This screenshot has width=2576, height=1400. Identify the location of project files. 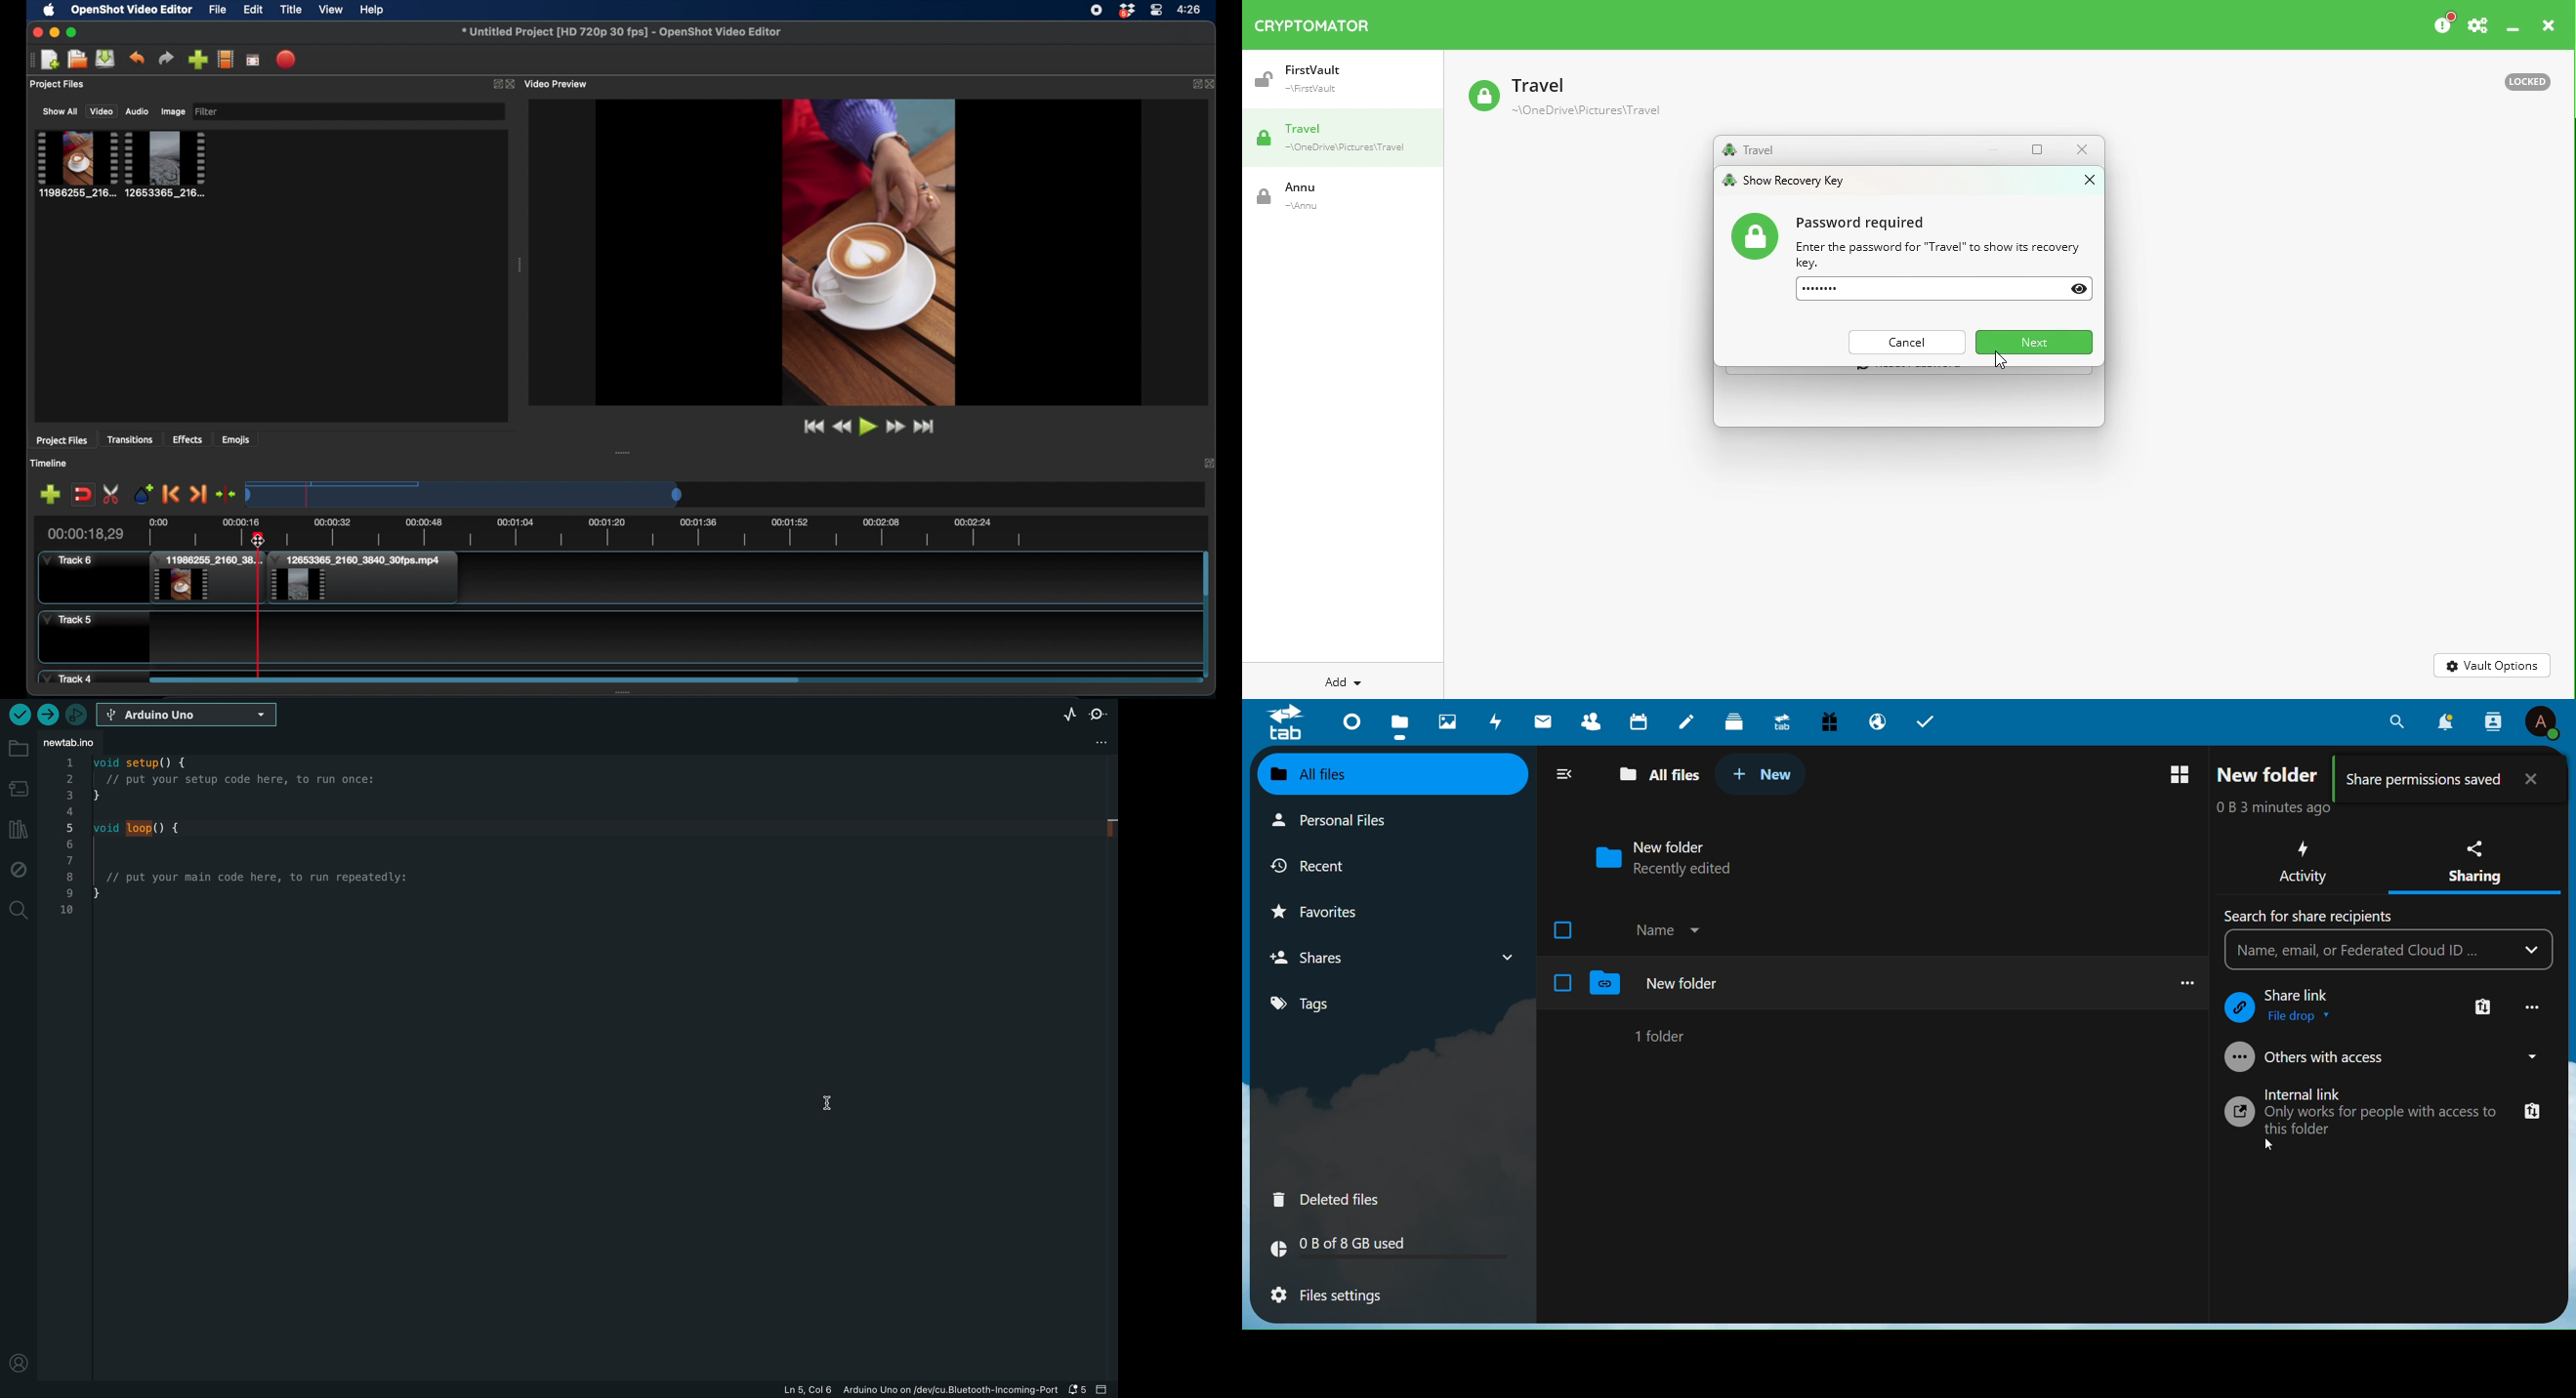
(58, 85).